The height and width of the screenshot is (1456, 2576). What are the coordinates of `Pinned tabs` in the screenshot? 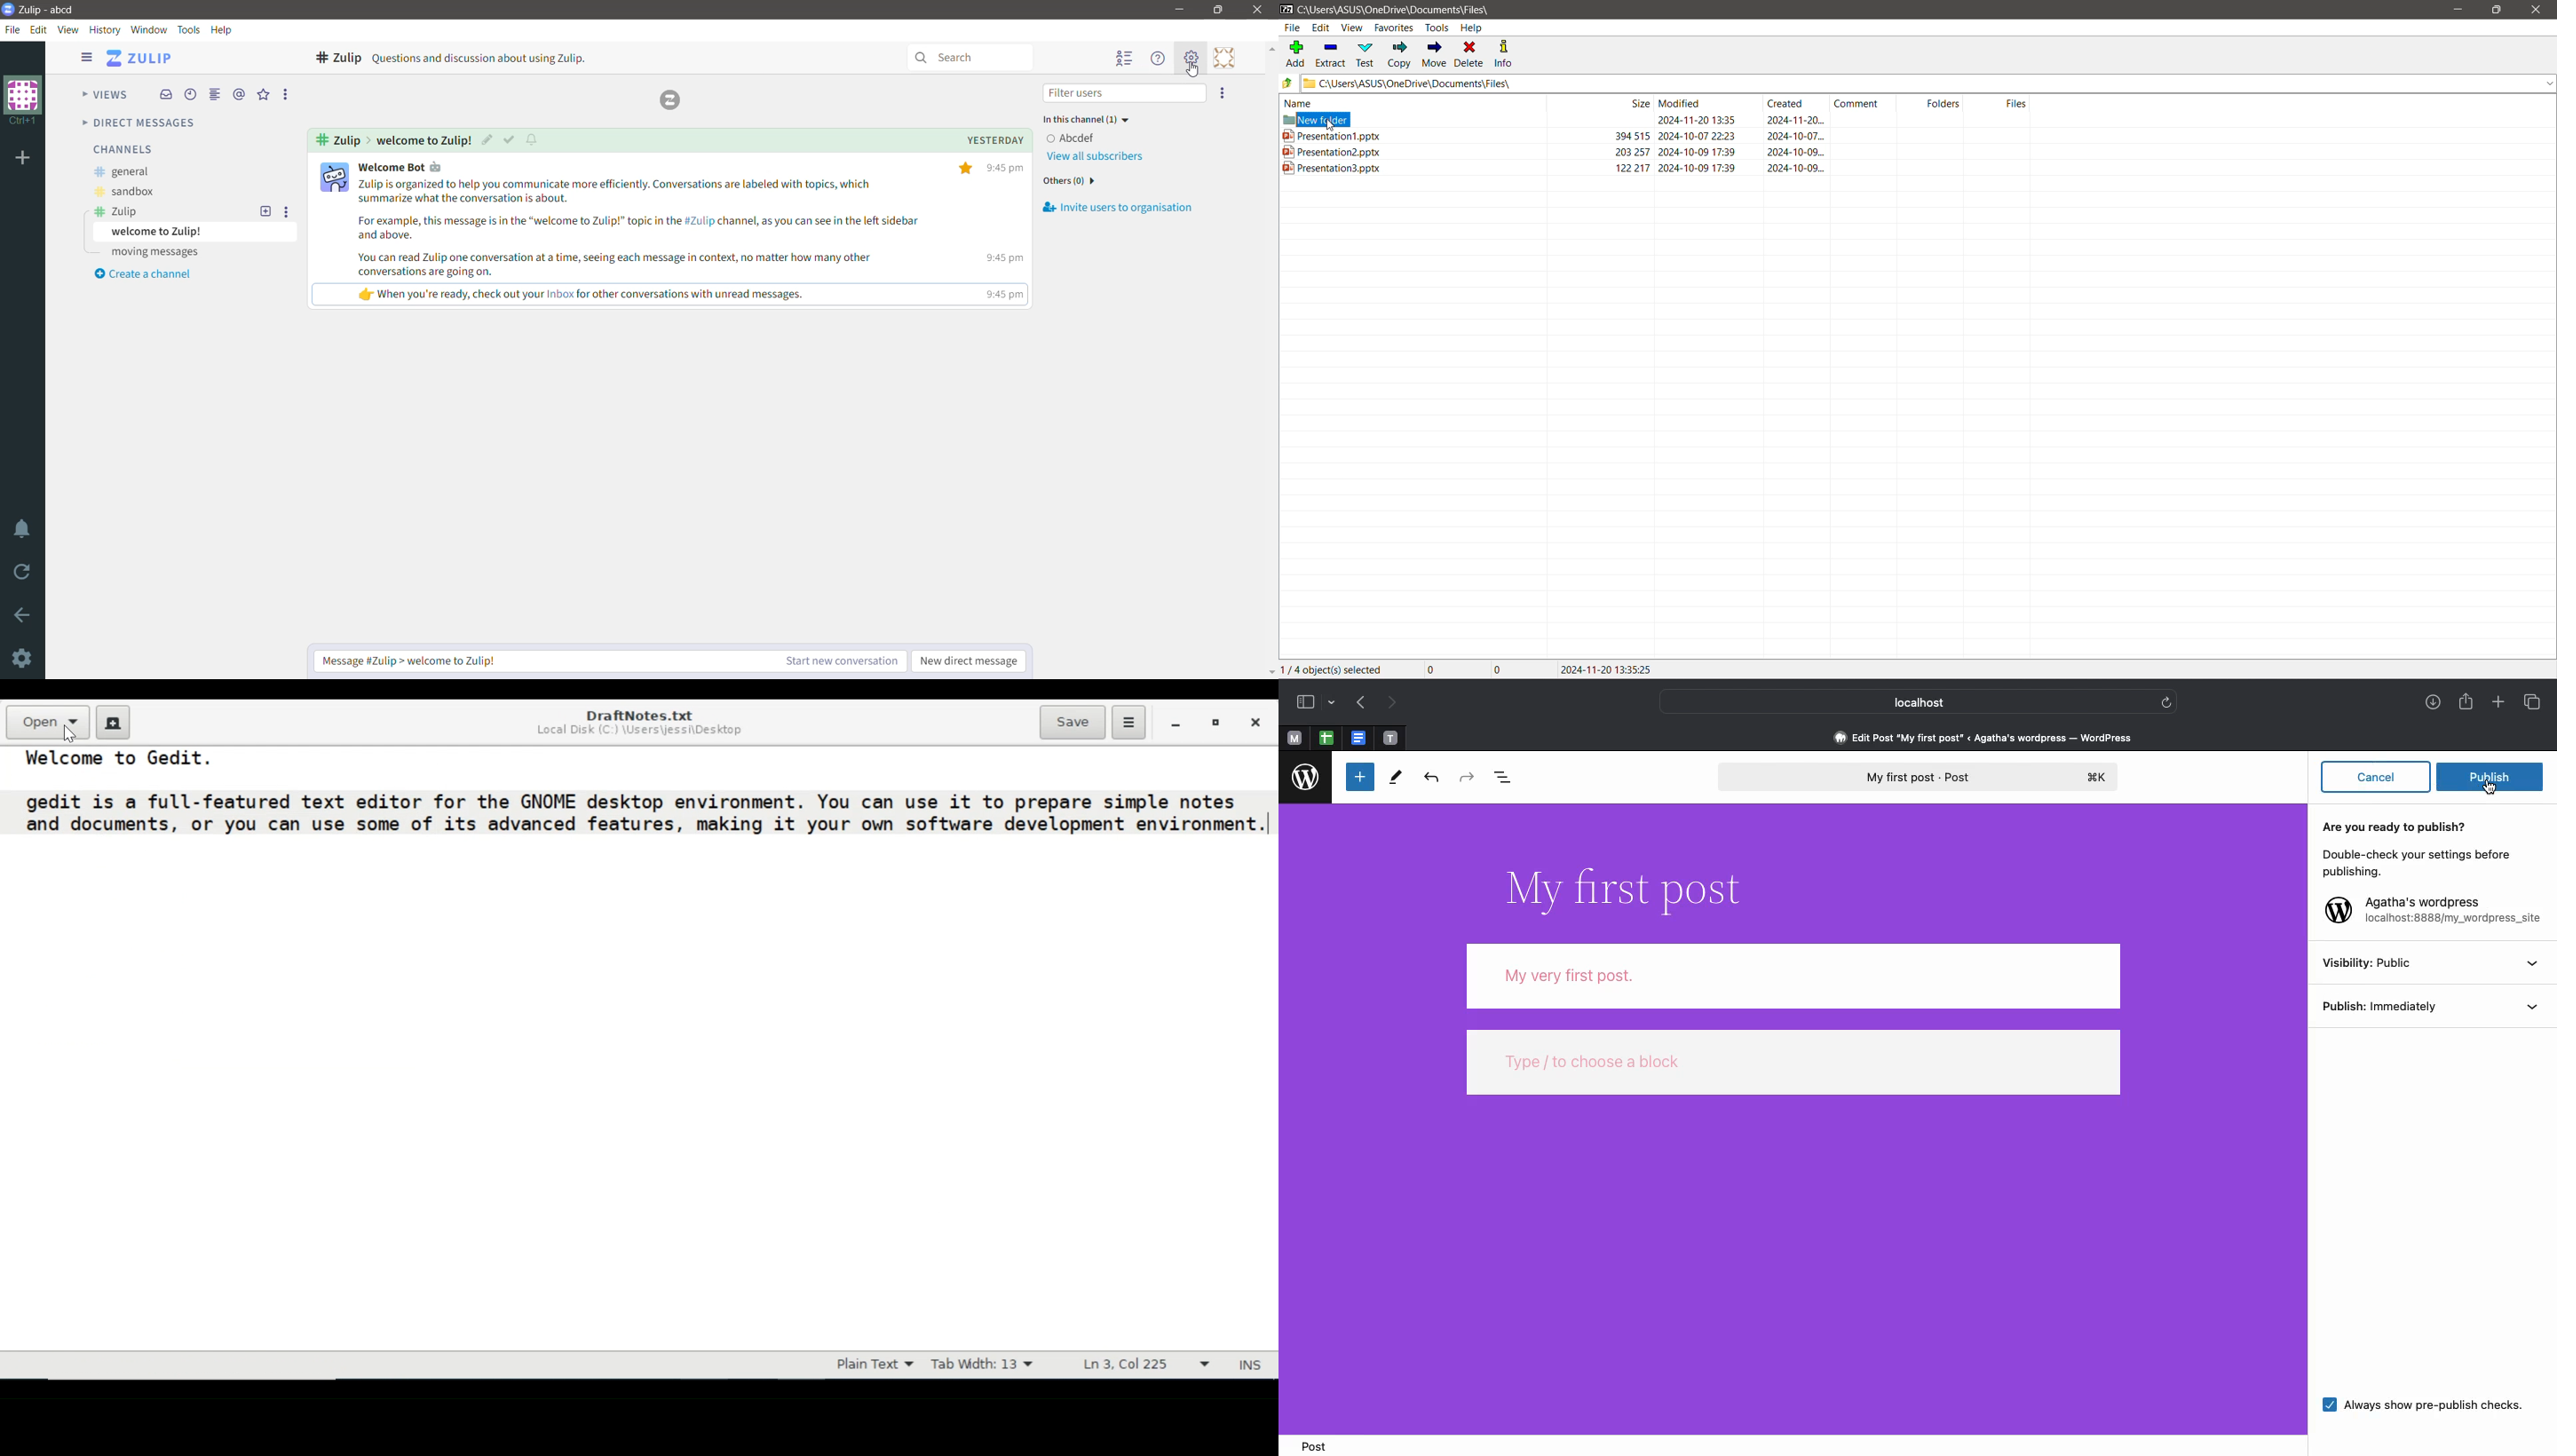 It's located at (1295, 738).